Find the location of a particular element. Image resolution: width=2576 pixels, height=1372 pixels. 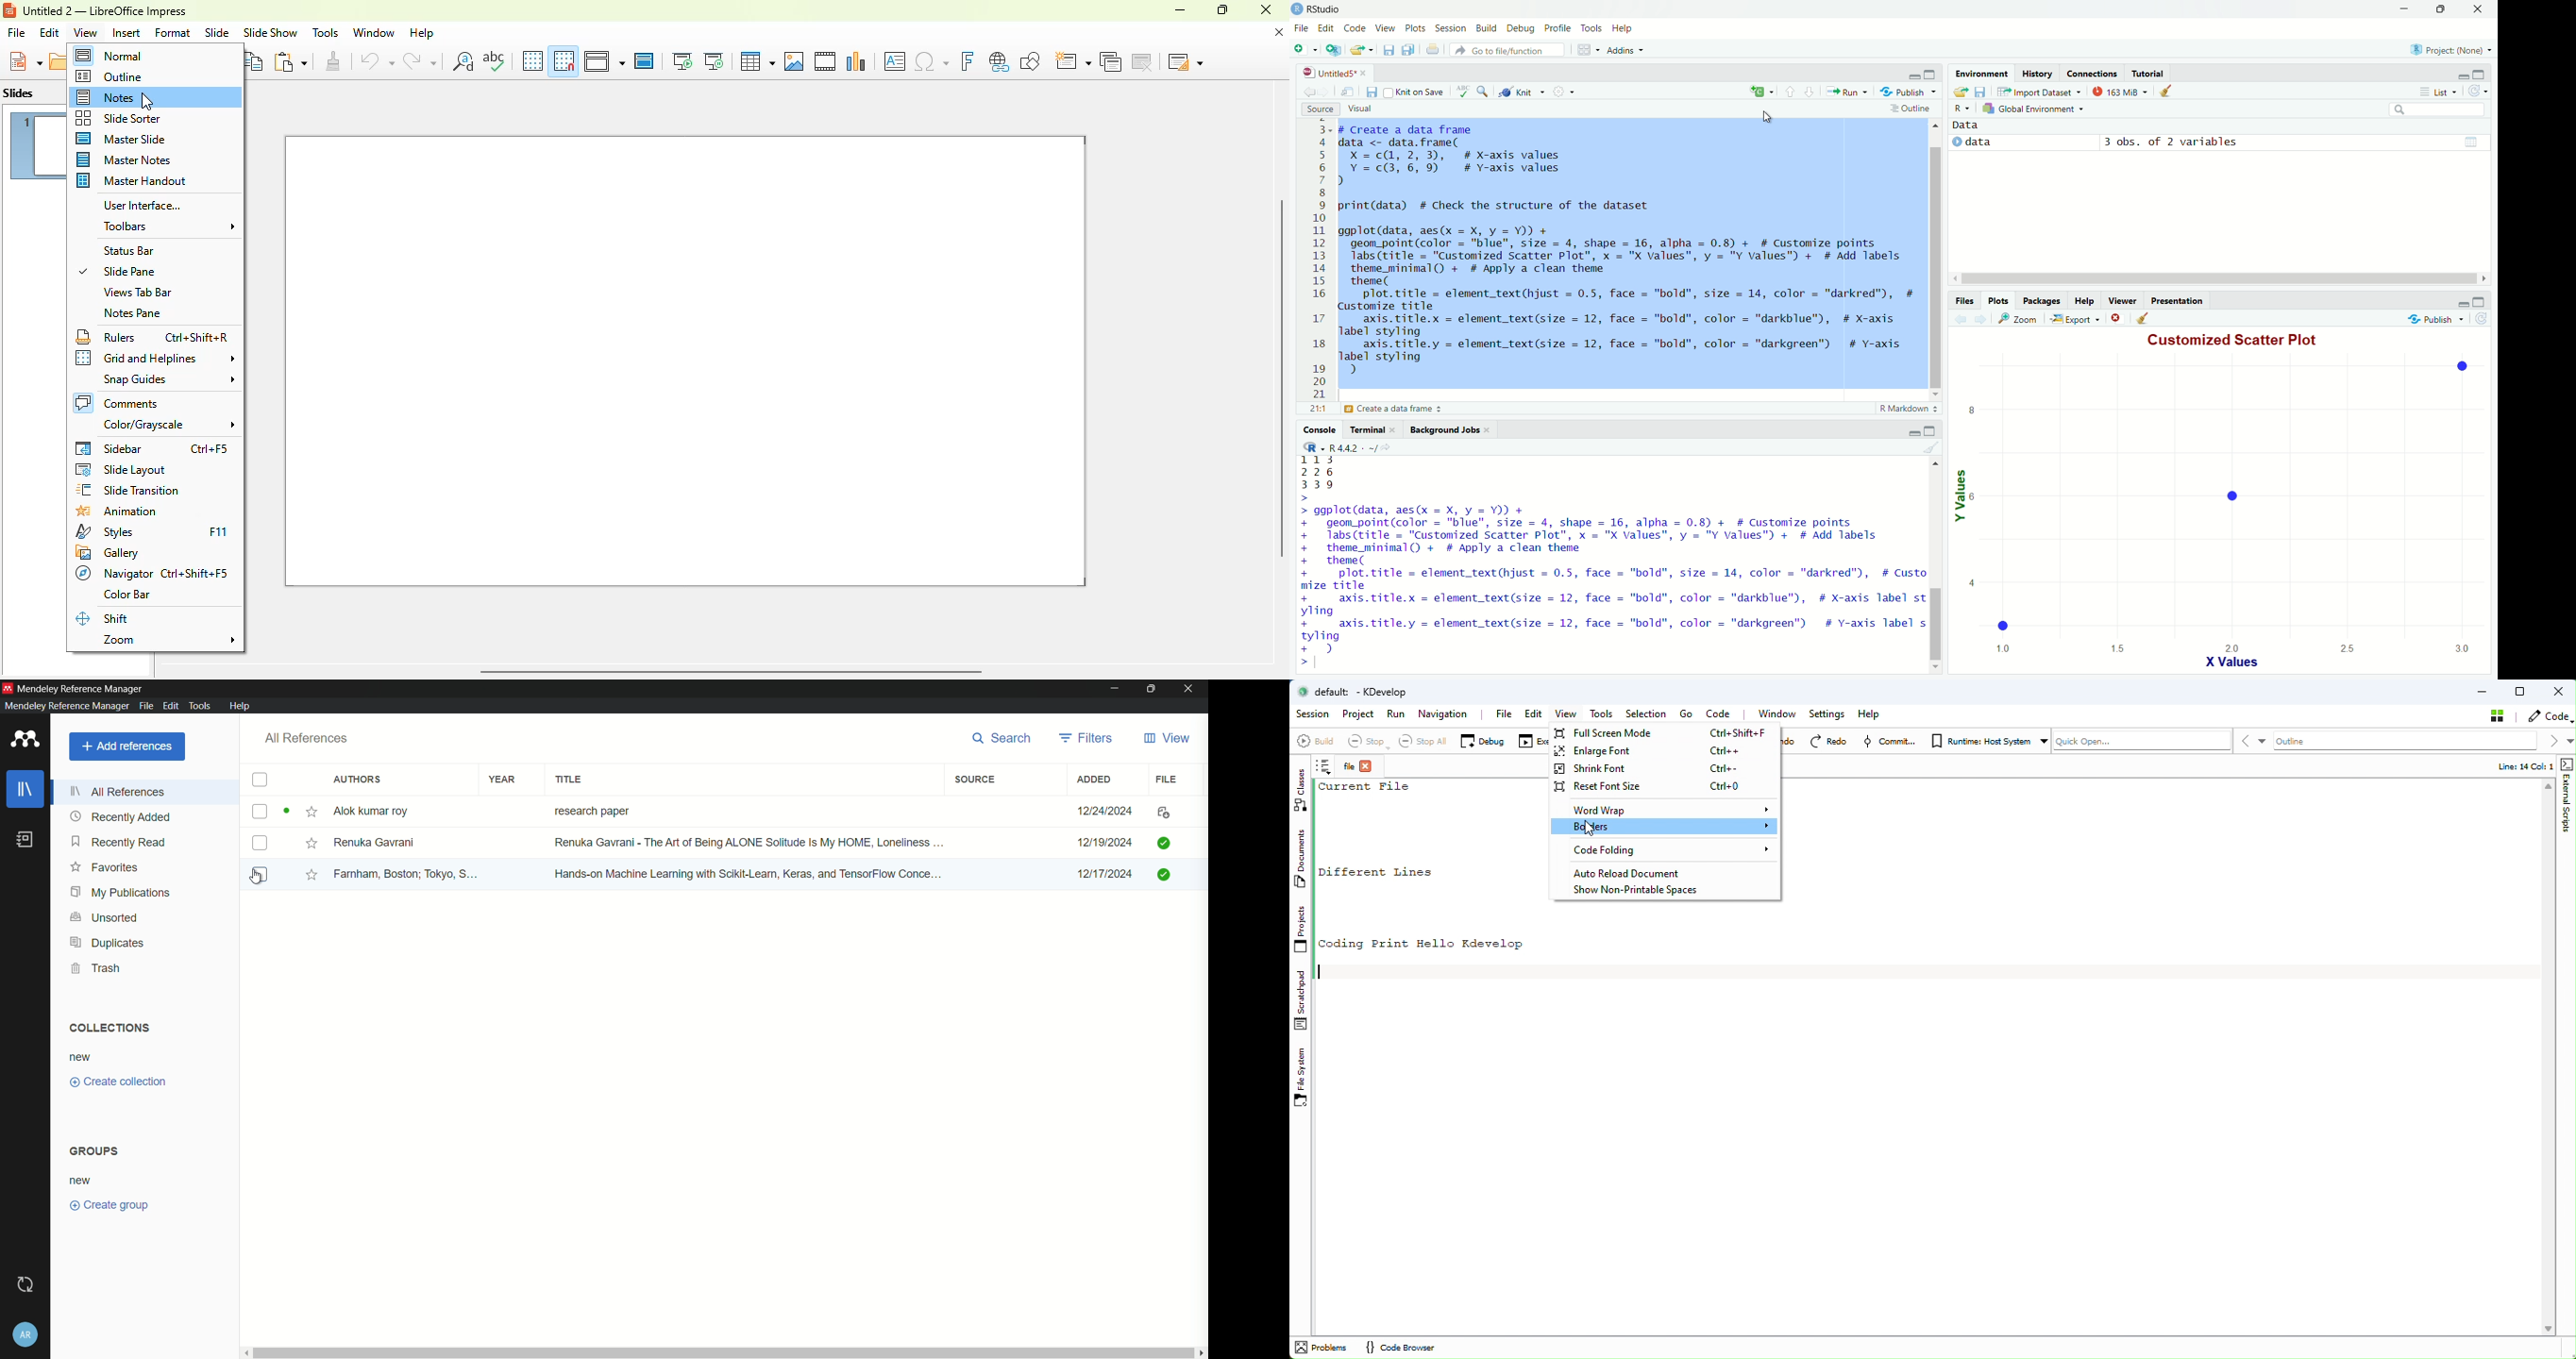

Enlarge Font Ctrl++ is located at coordinates (1665, 751).